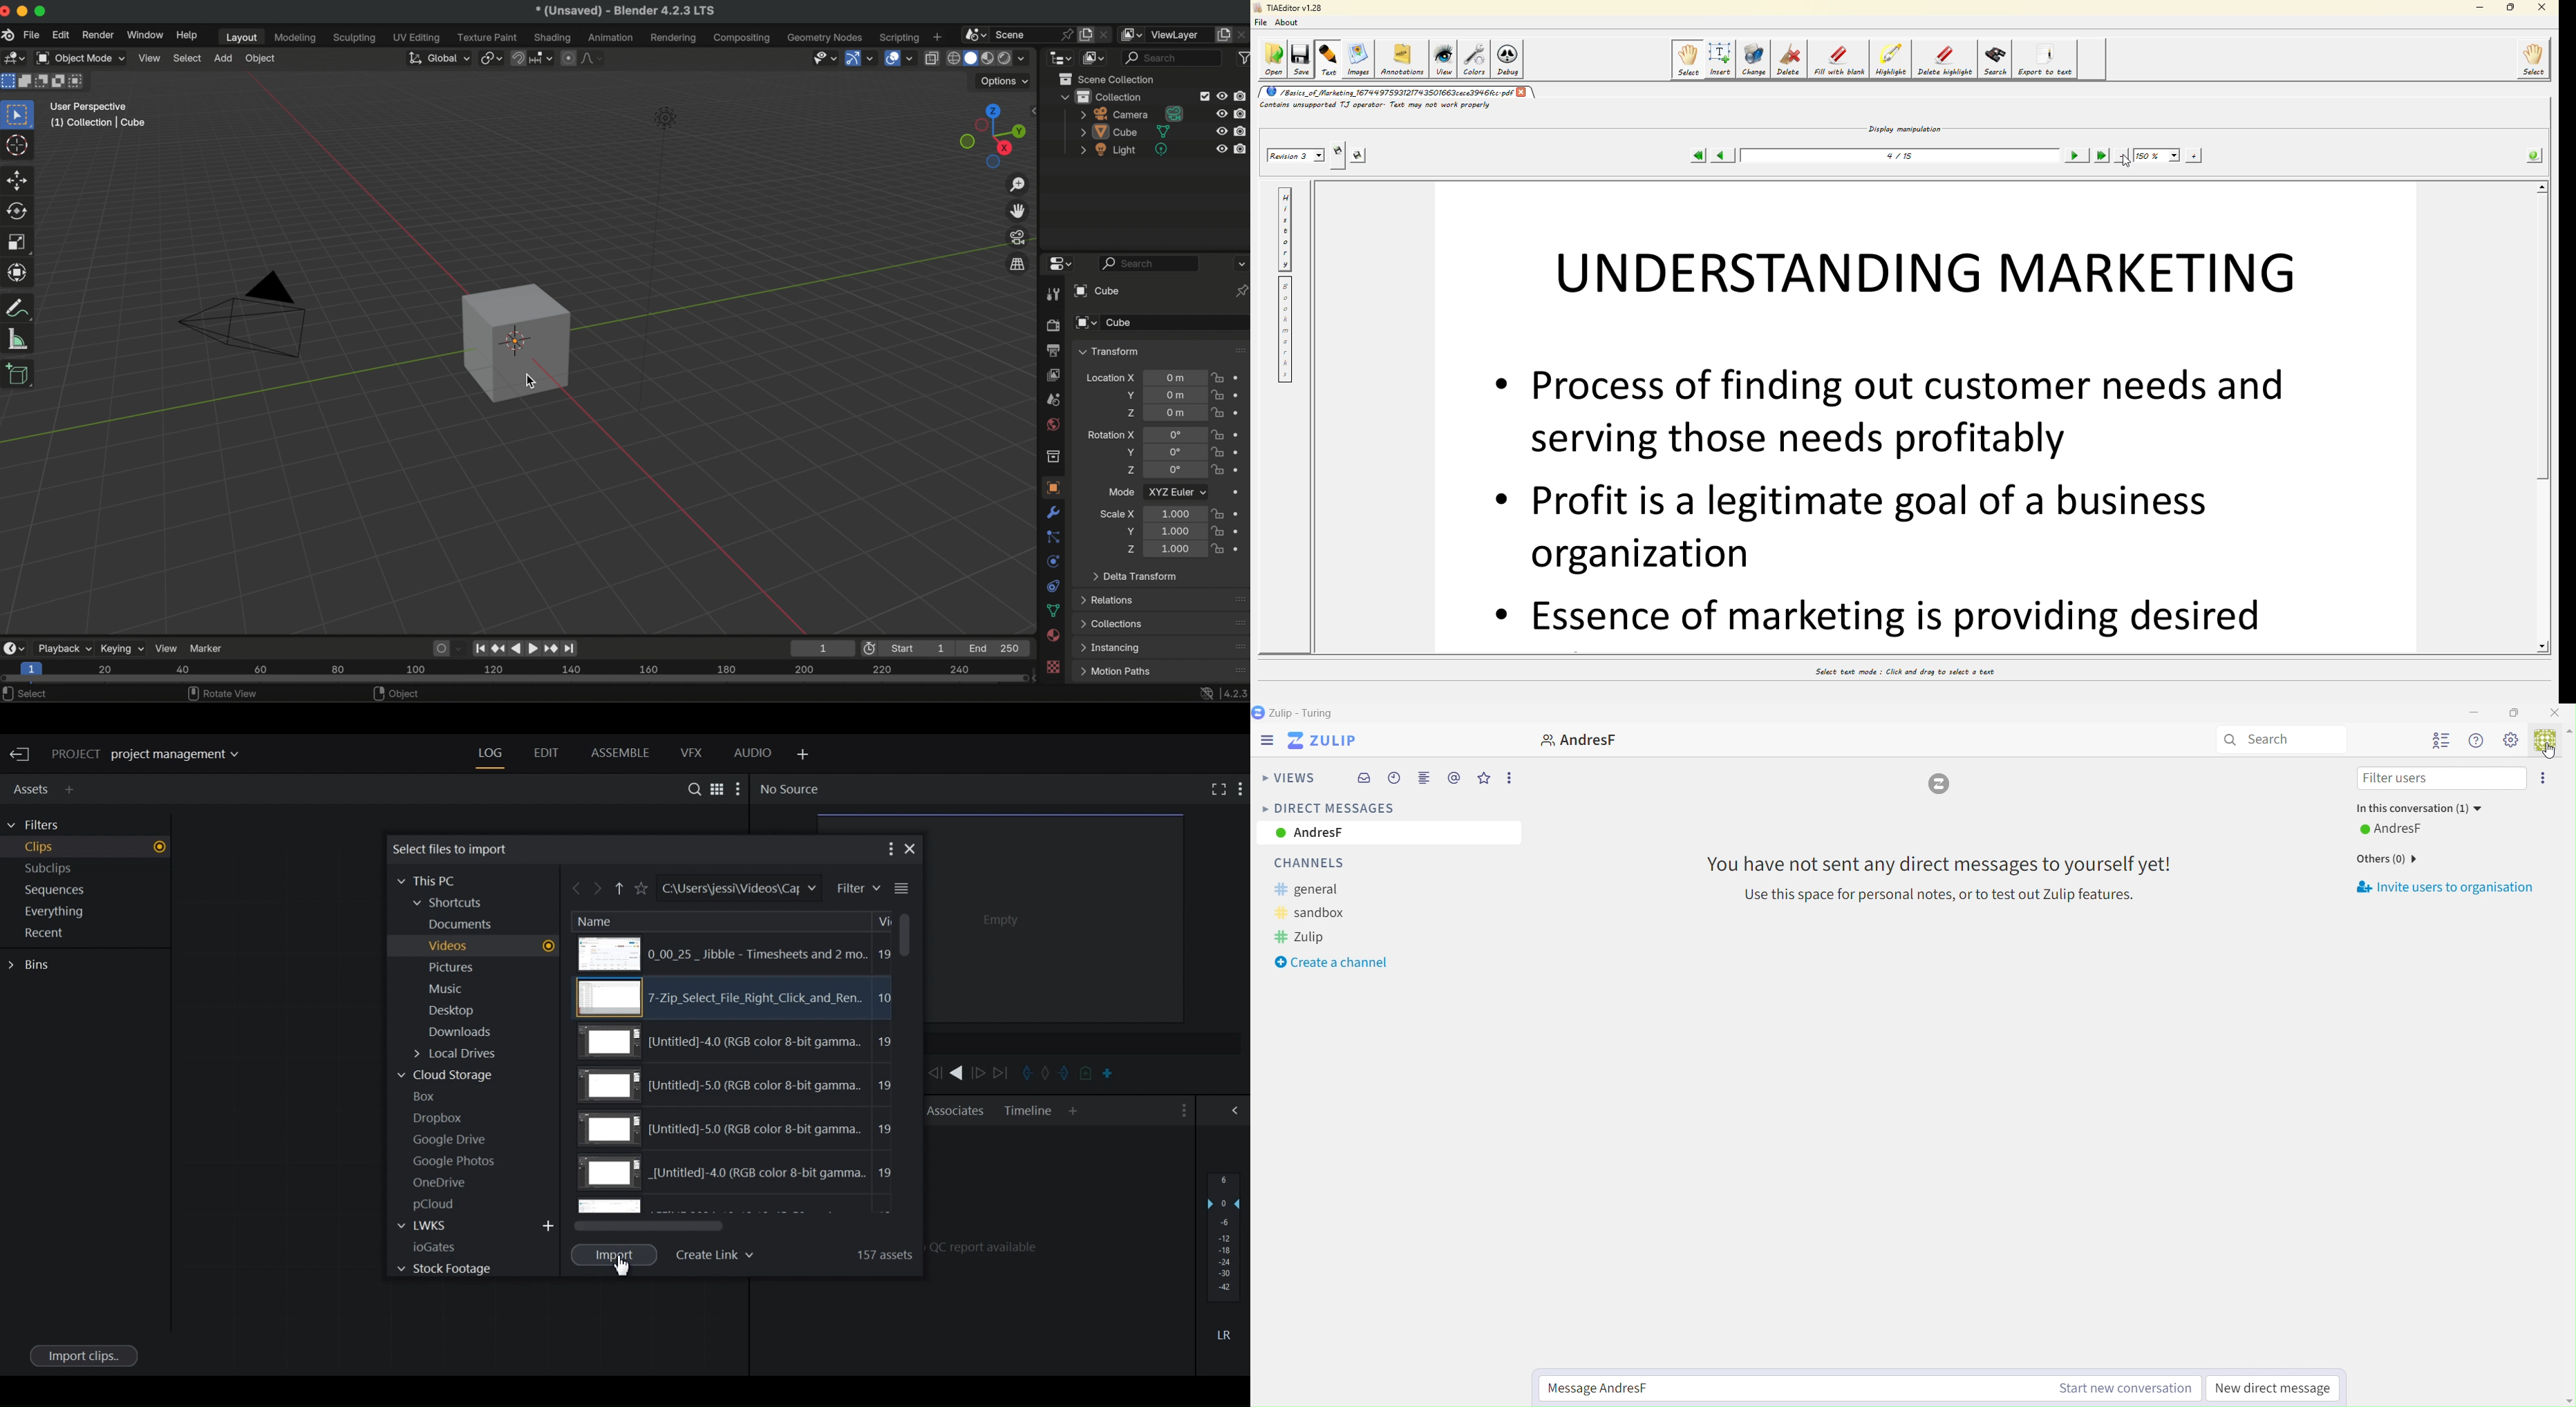 This screenshot has height=1428, width=2576. I want to click on Music, so click(448, 989).